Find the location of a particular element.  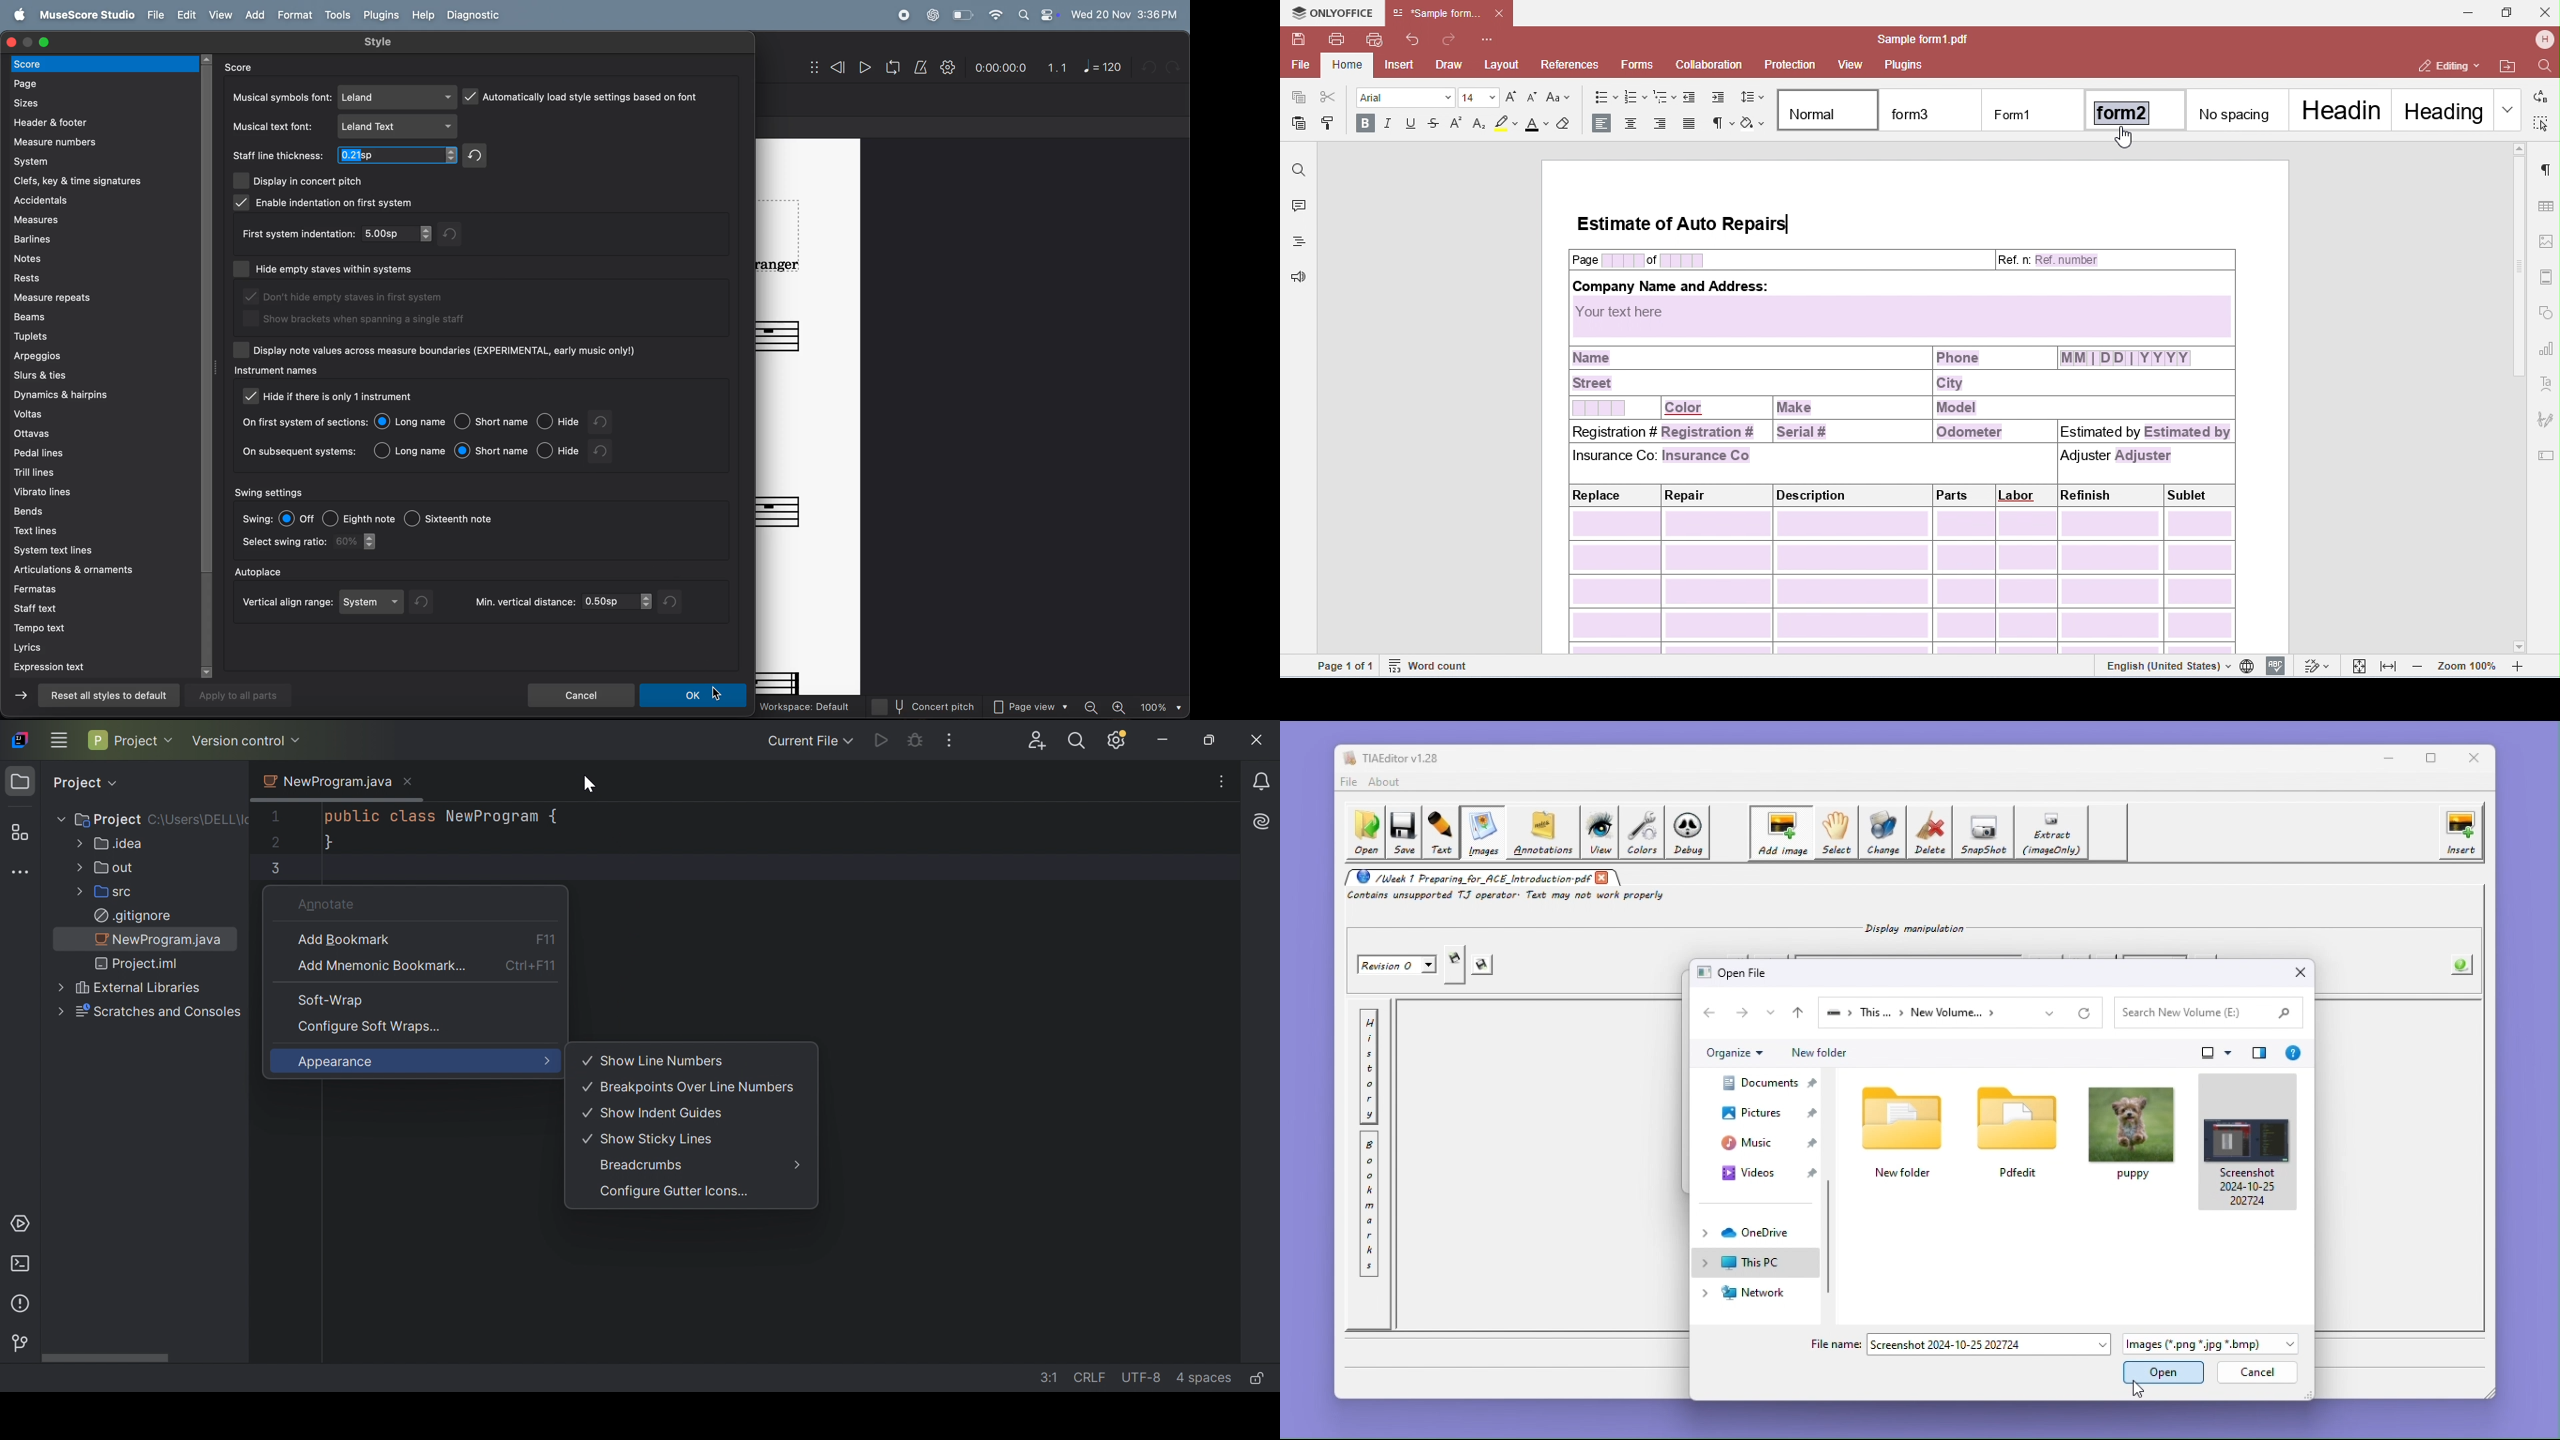

add is located at coordinates (258, 15).